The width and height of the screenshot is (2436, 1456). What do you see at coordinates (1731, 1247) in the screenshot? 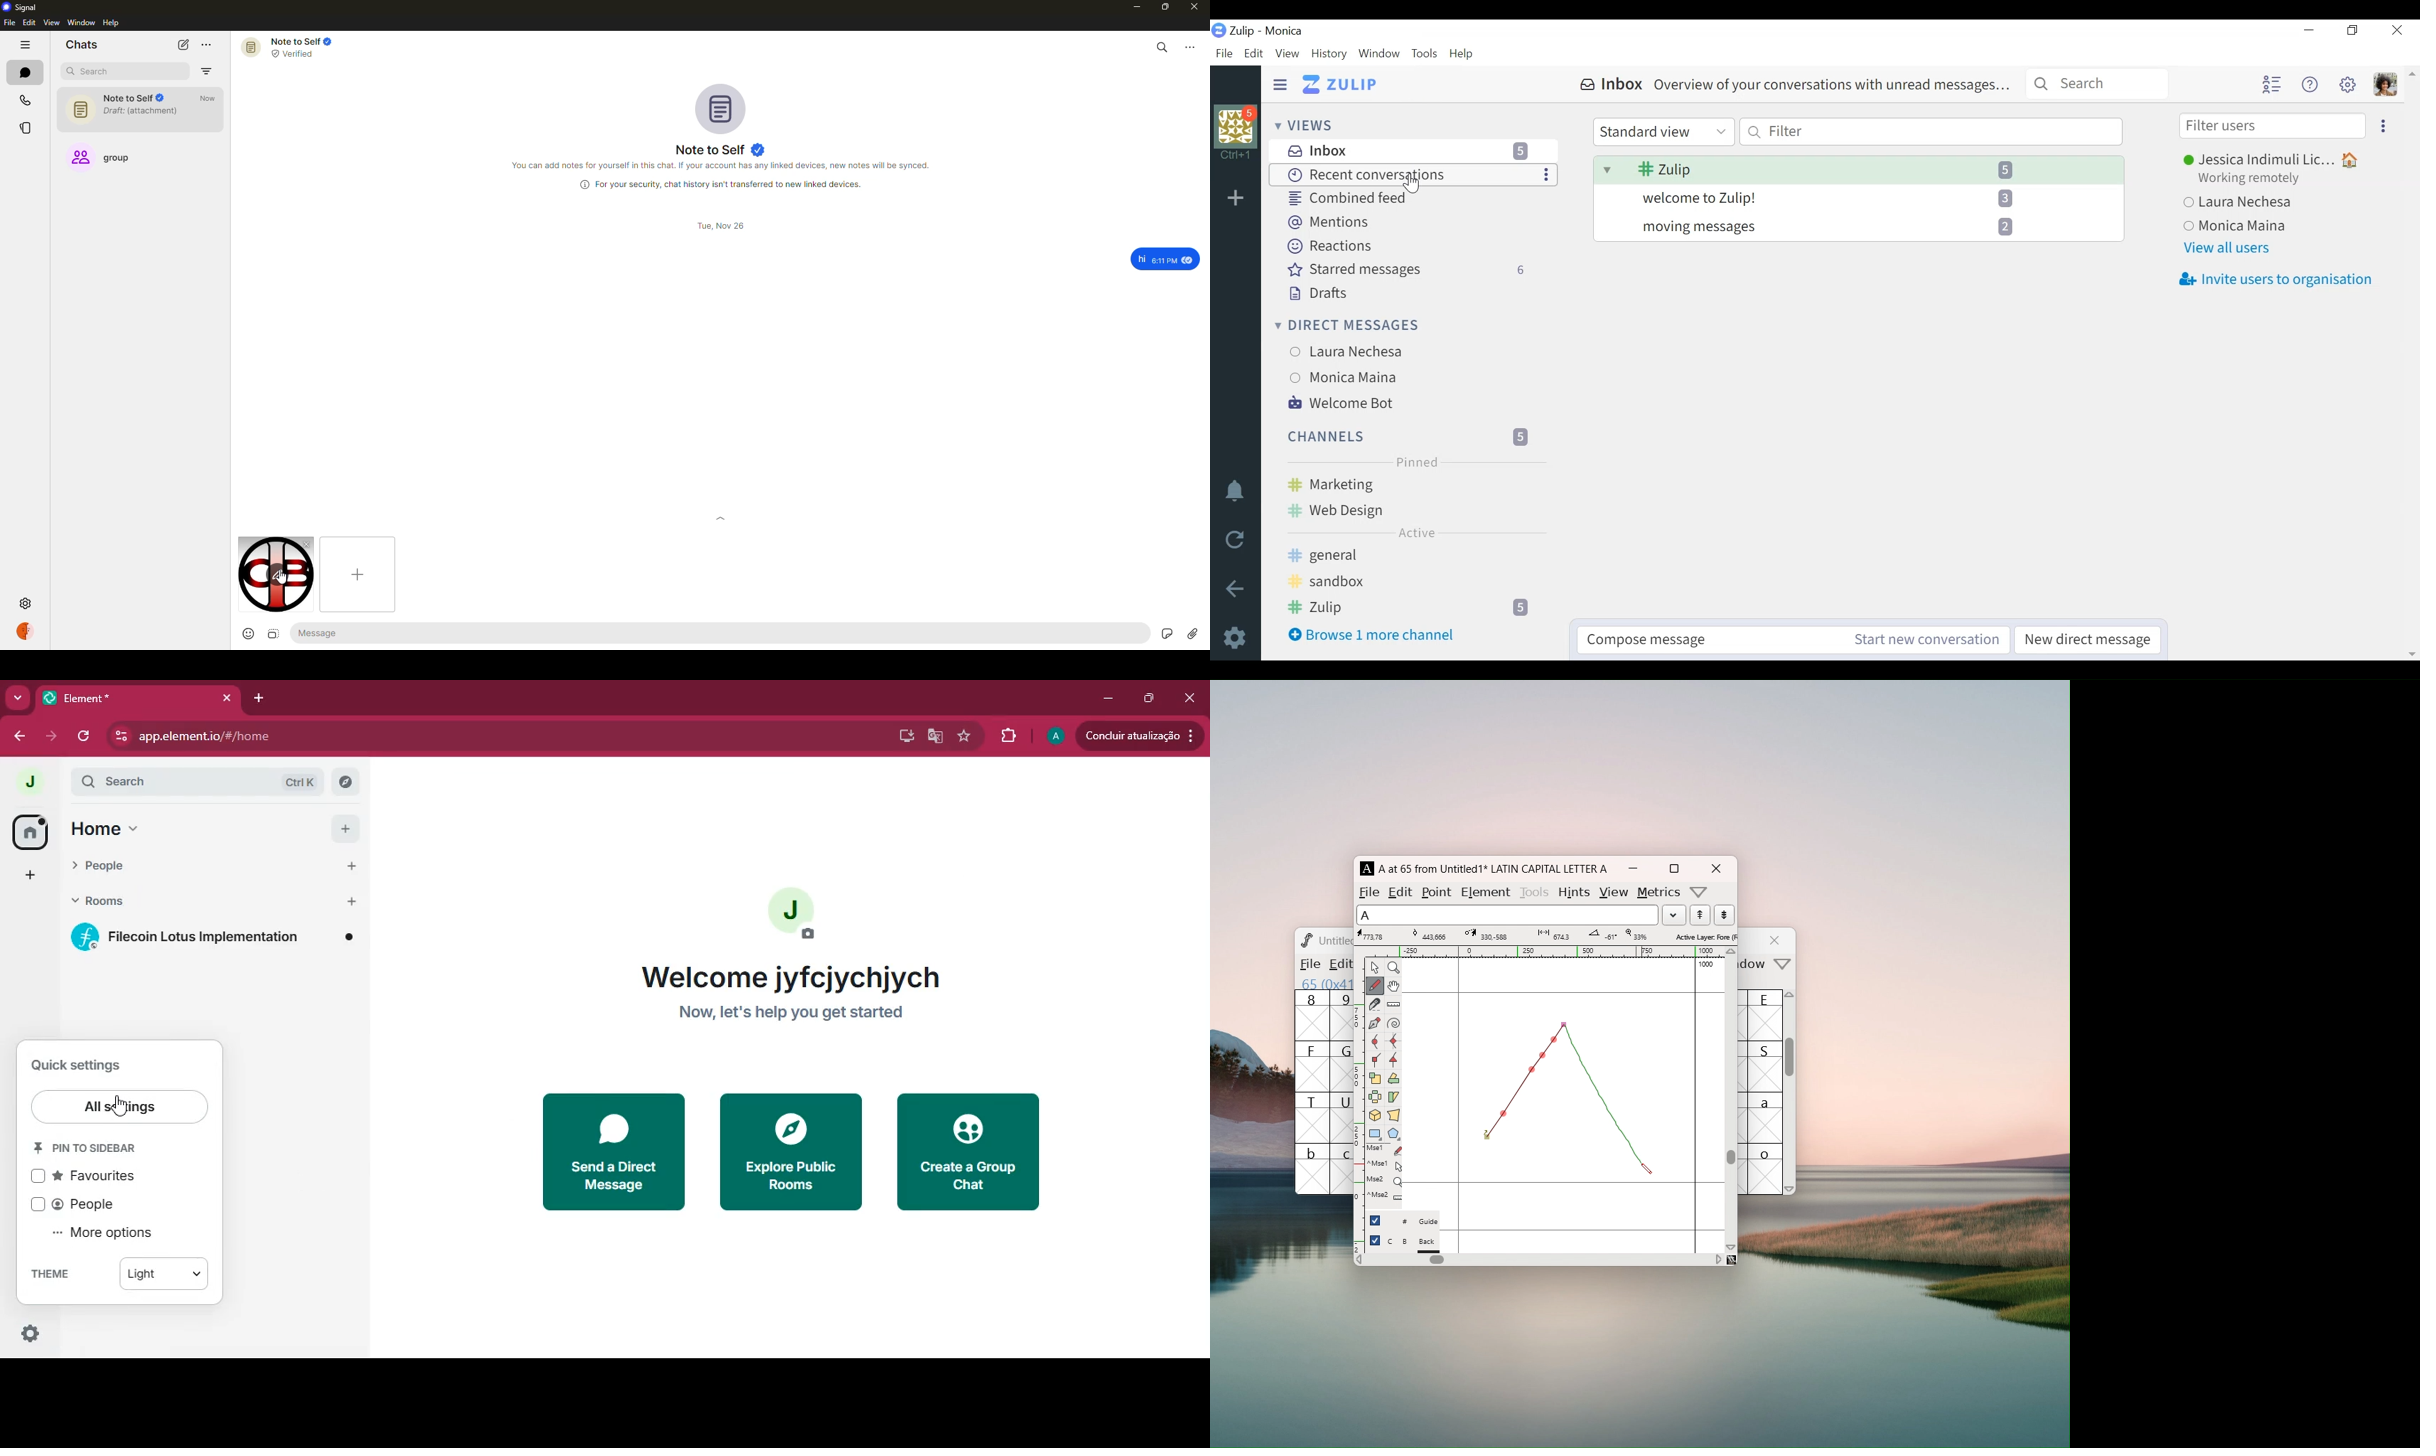
I see `scroll down` at bounding box center [1731, 1247].